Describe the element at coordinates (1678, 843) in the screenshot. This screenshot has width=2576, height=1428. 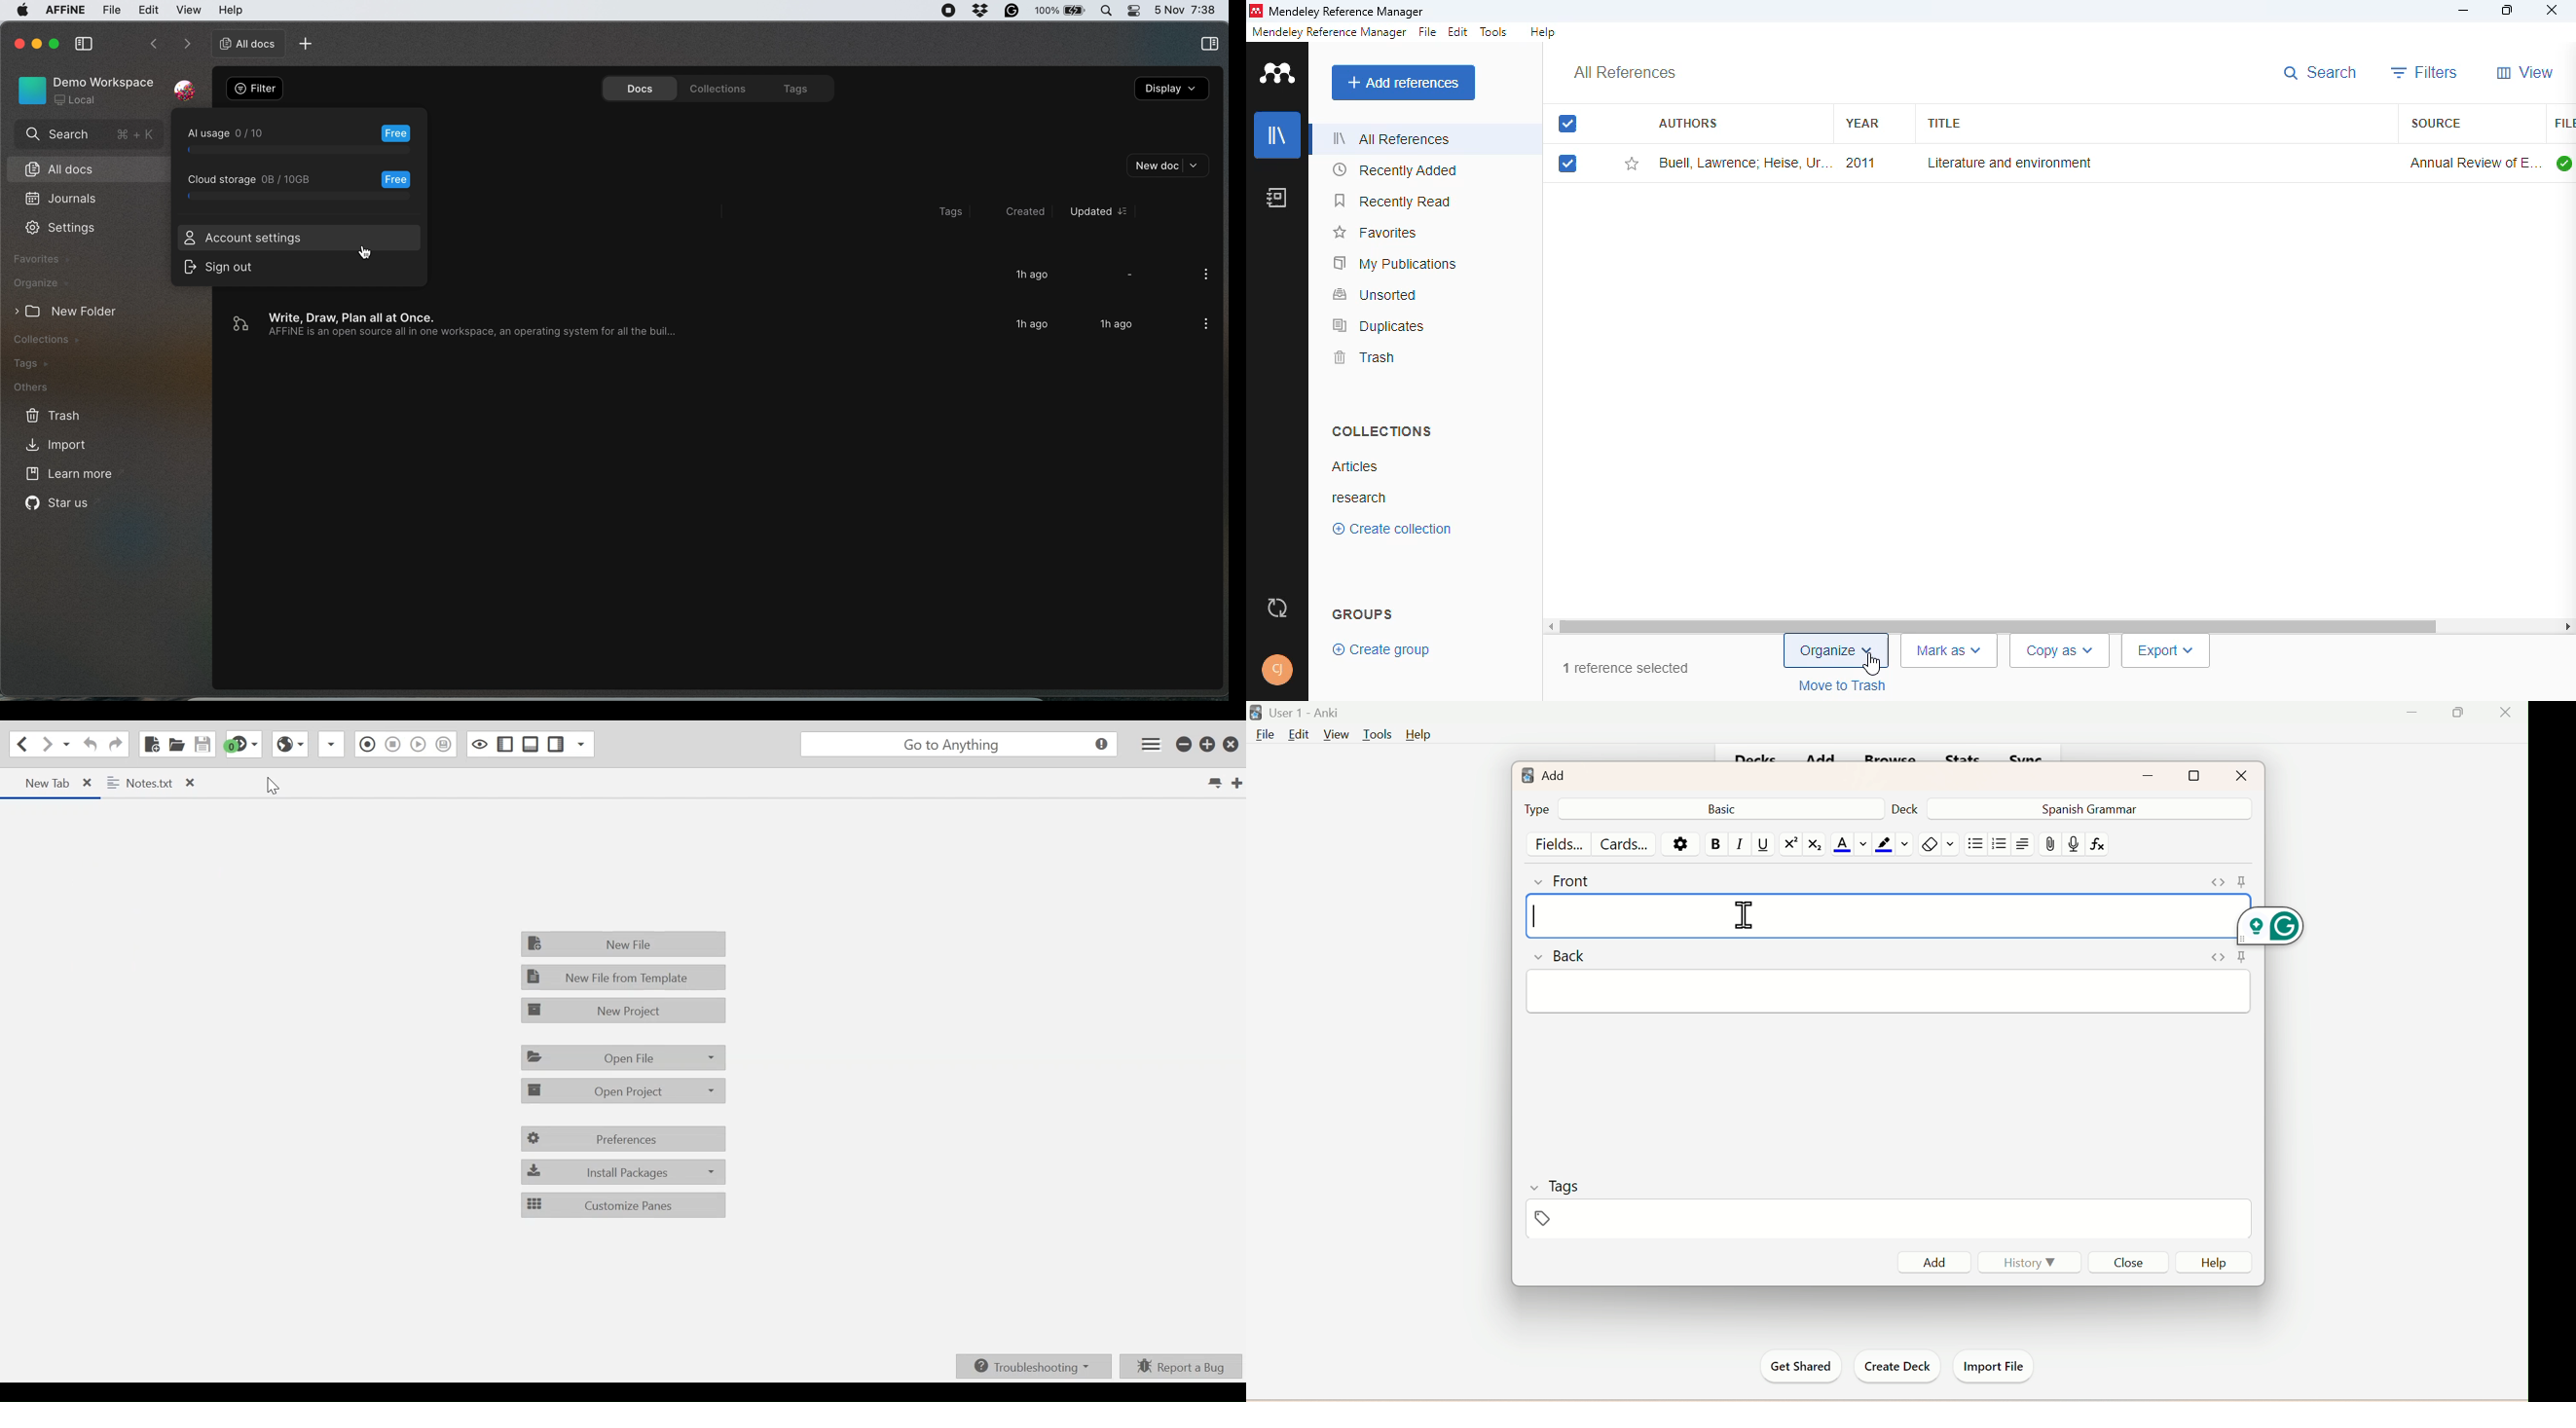
I see `Settings` at that location.